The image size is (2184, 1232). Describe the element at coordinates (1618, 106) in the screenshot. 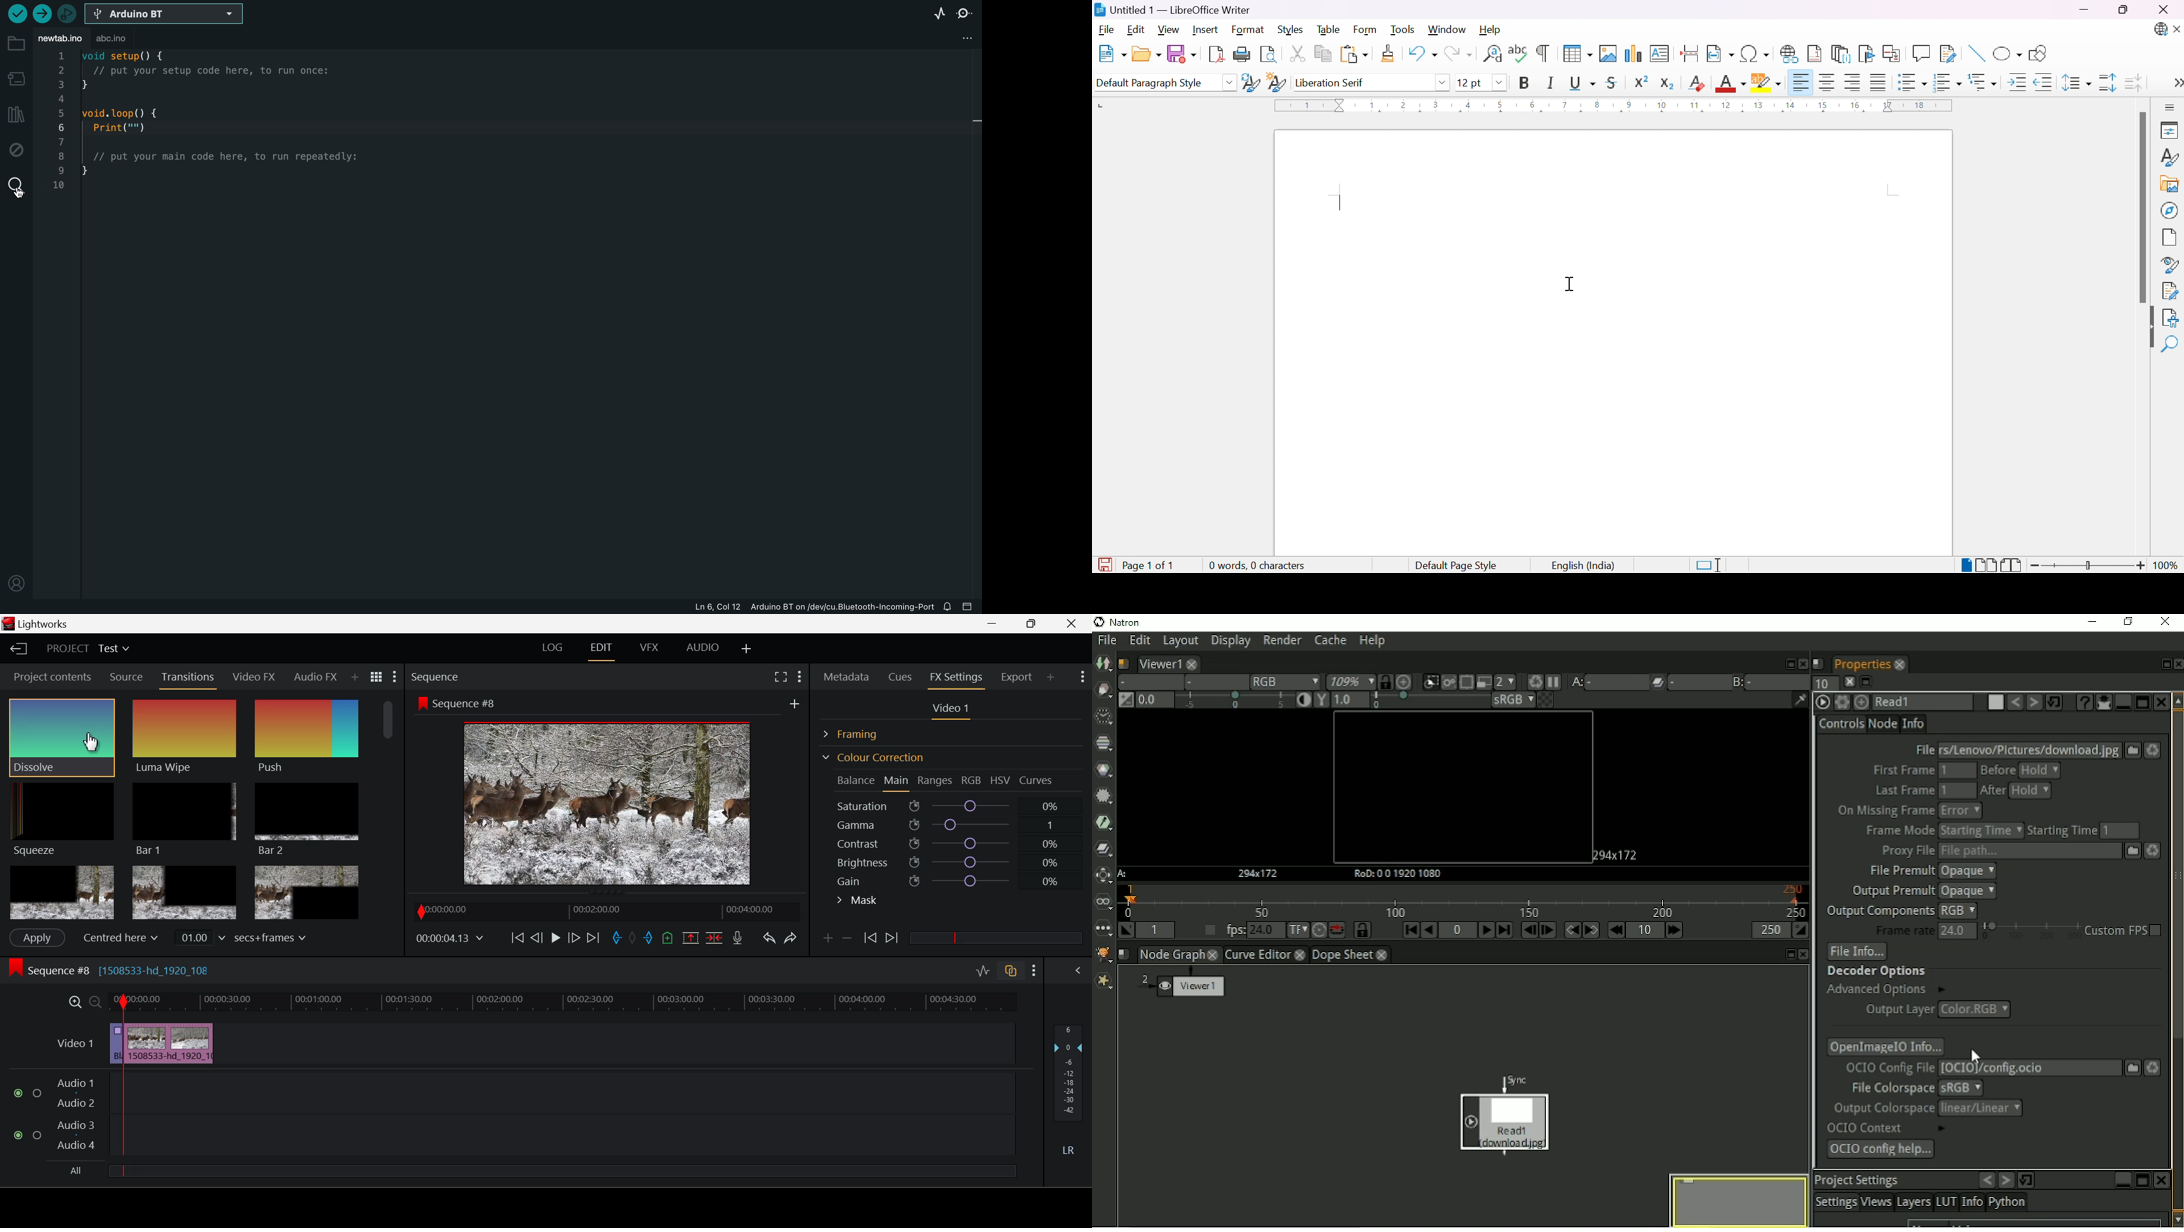

I see `Ruler` at that location.